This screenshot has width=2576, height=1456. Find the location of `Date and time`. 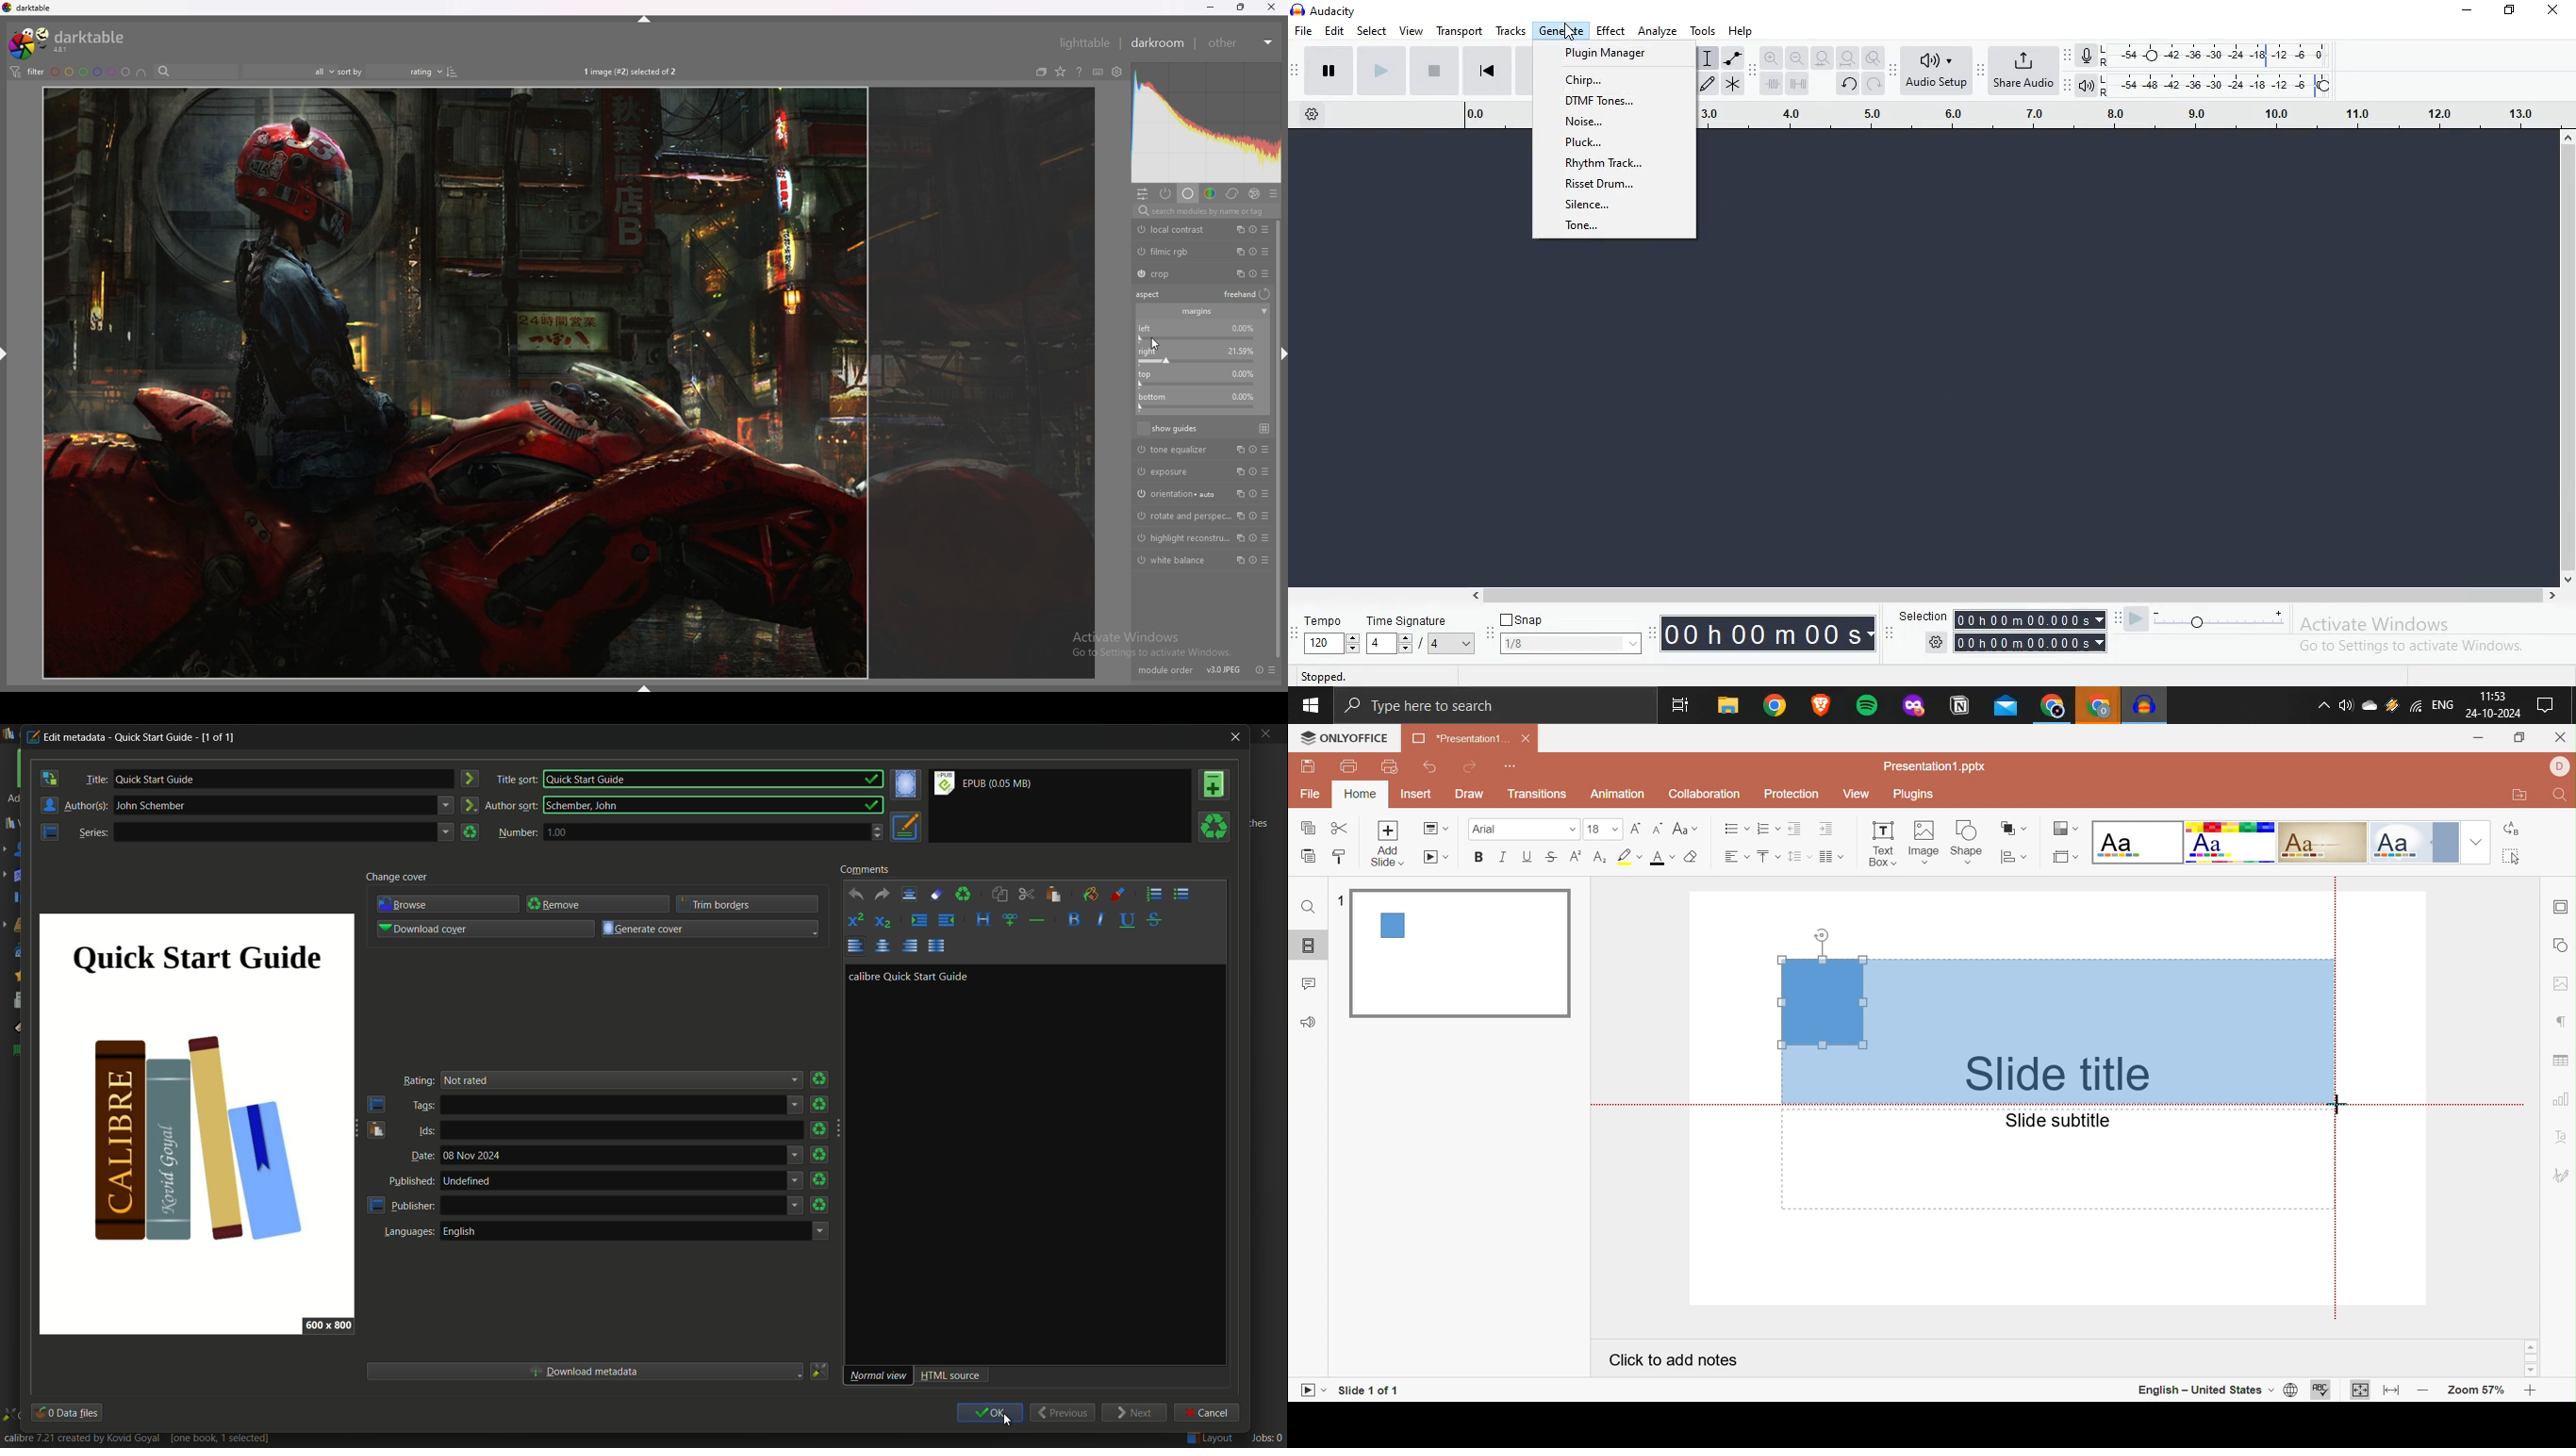

Date and time is located at coordinates (2495, 706).